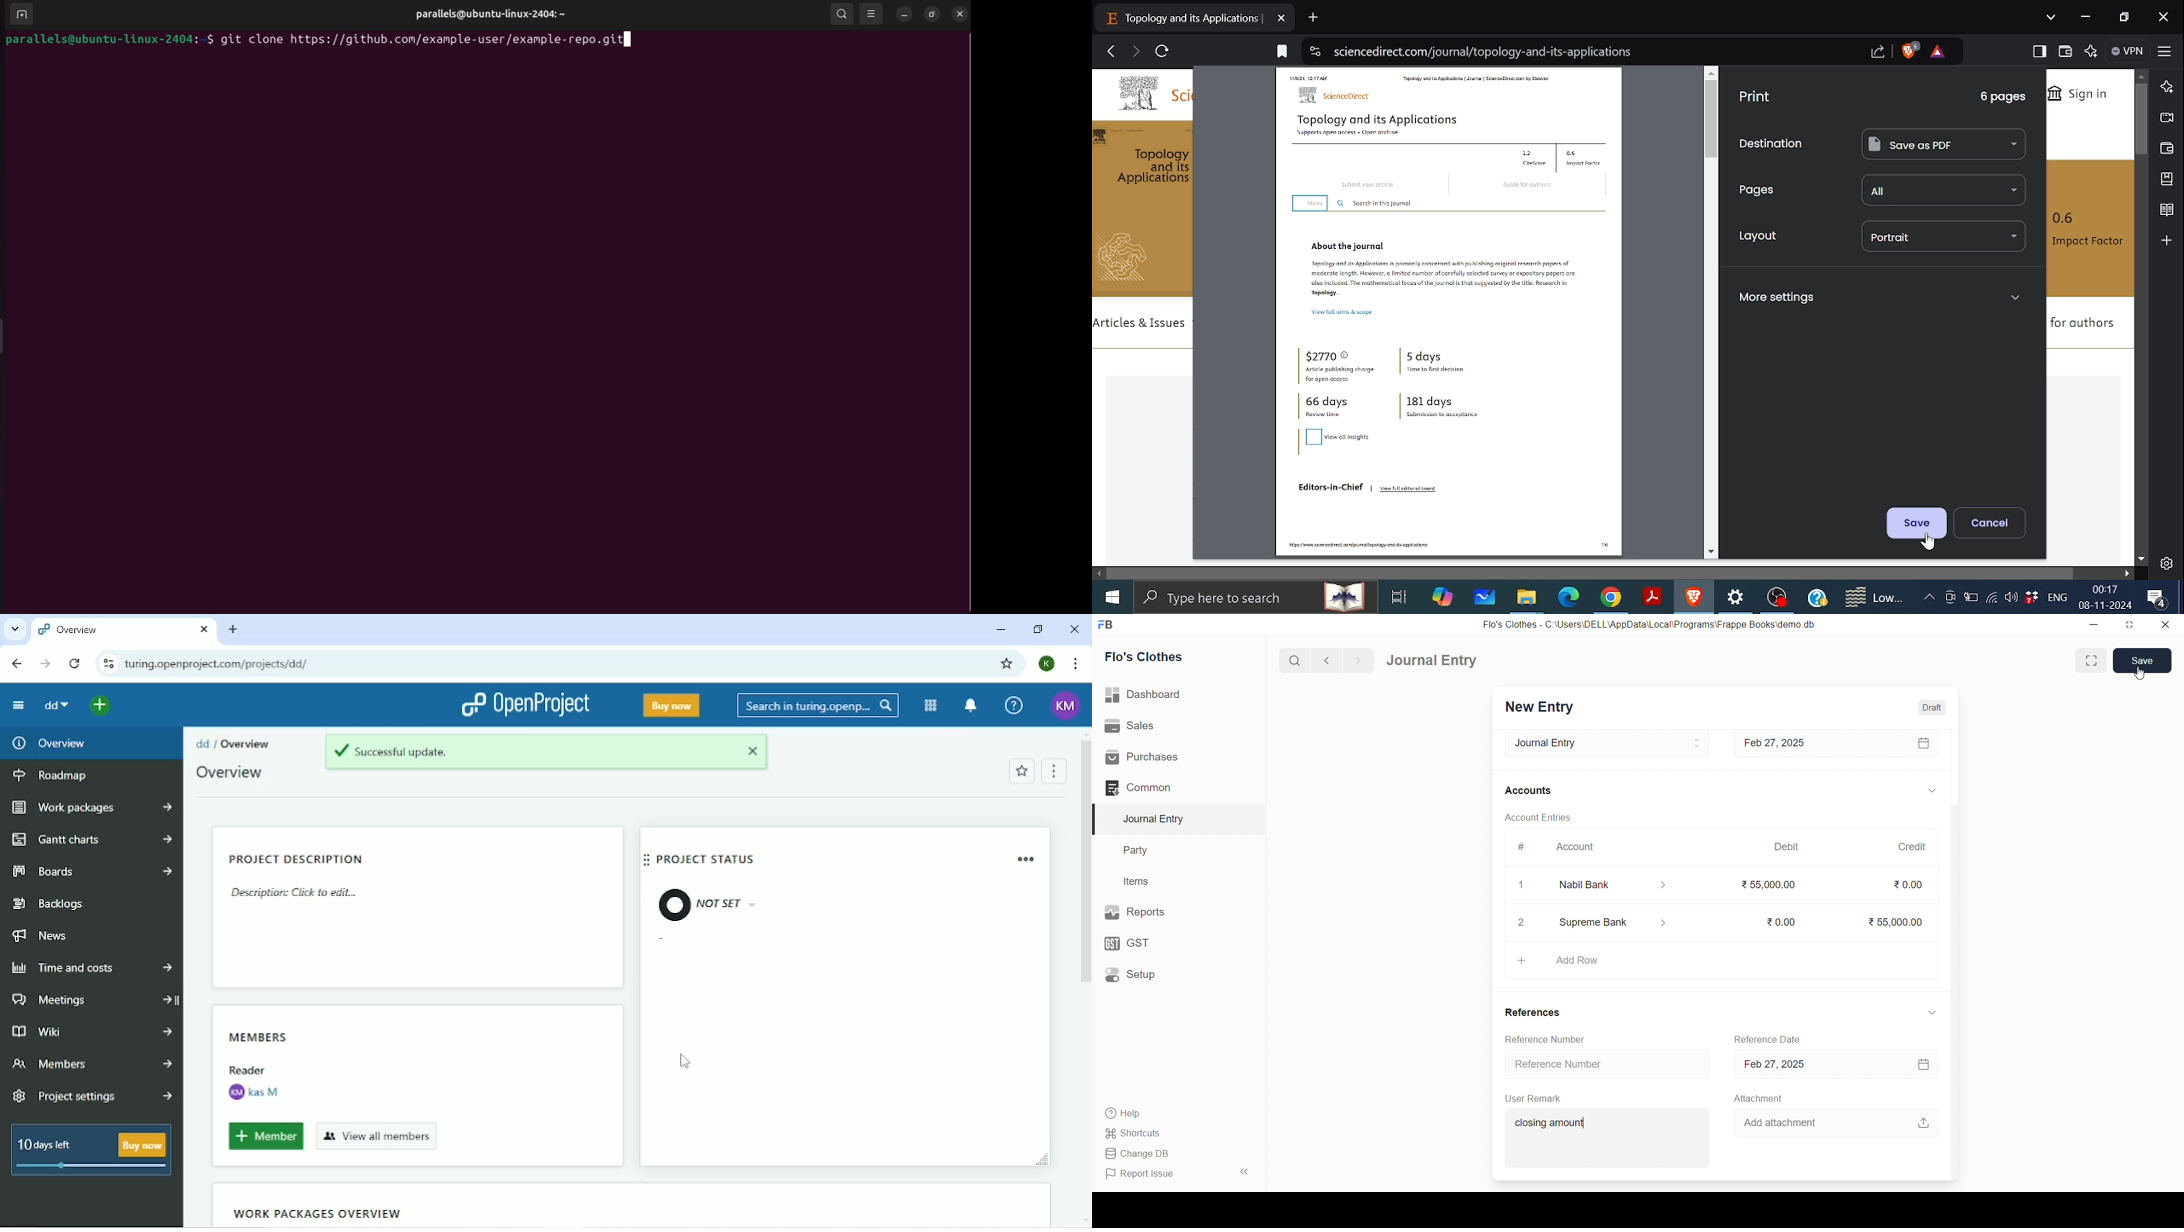 This screenshot has width=2184, height=1232. Describe the element at coordinates (250, 1082) in the screenshot. I see `Reader kas M` at that location.